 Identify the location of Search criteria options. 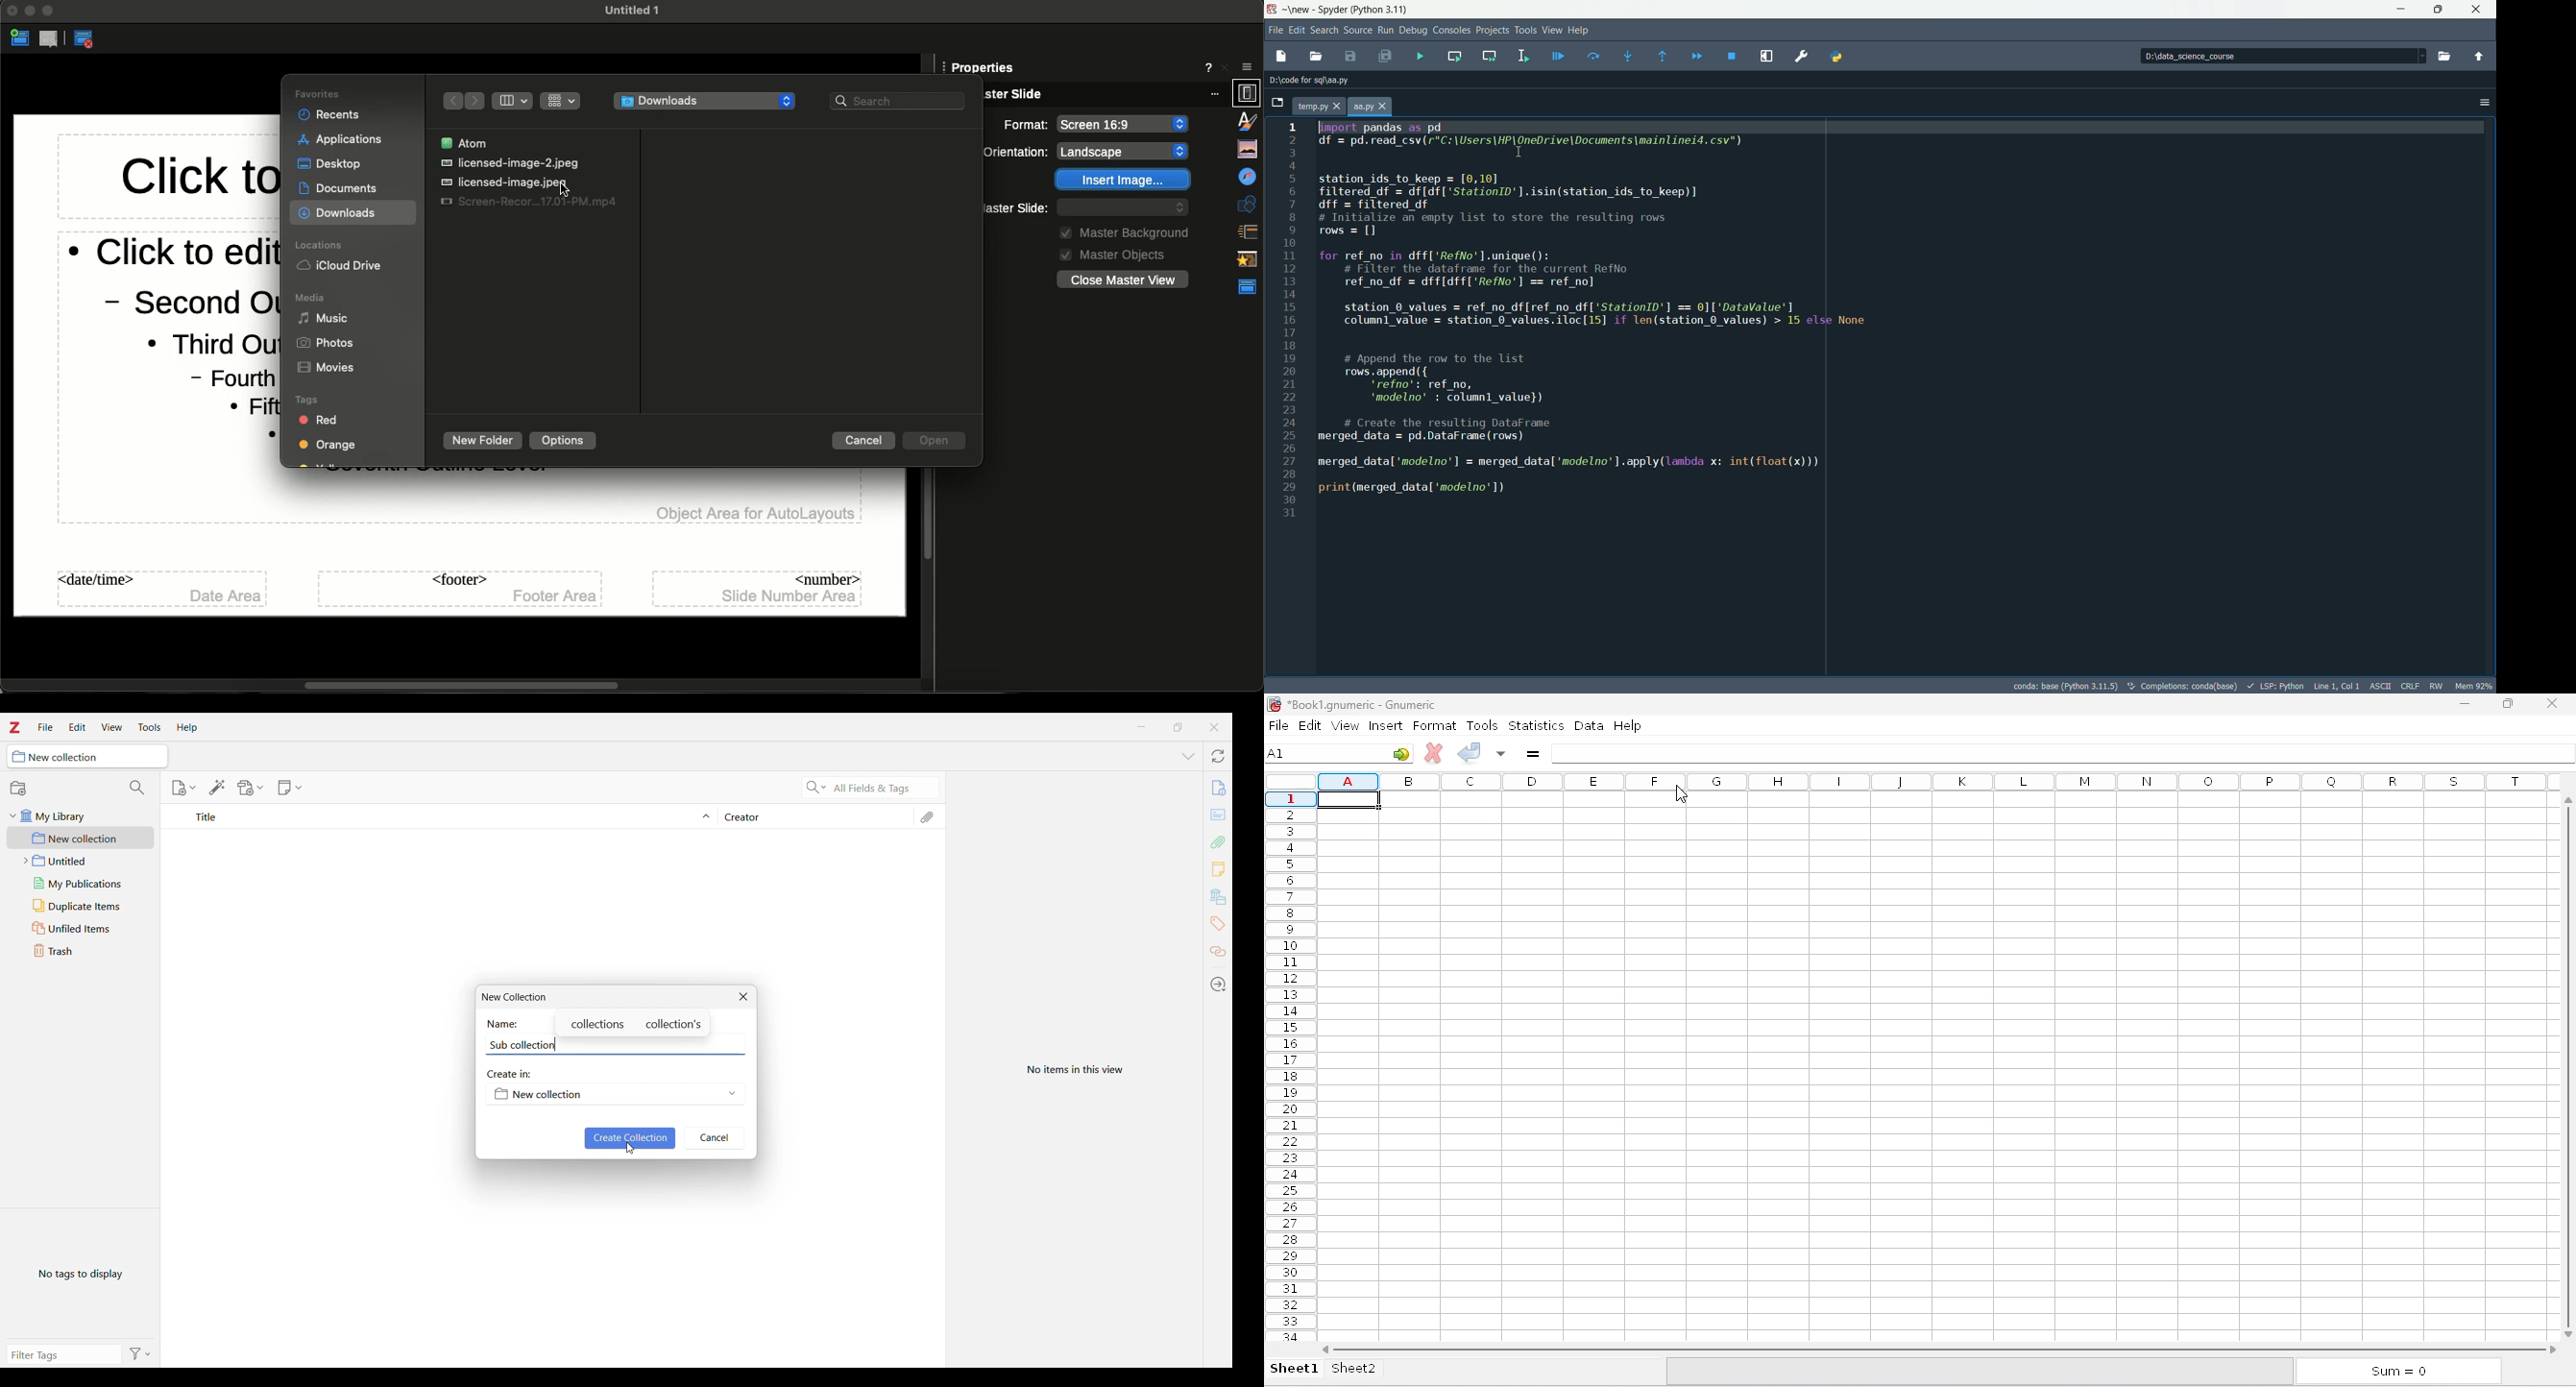
(817, 787).